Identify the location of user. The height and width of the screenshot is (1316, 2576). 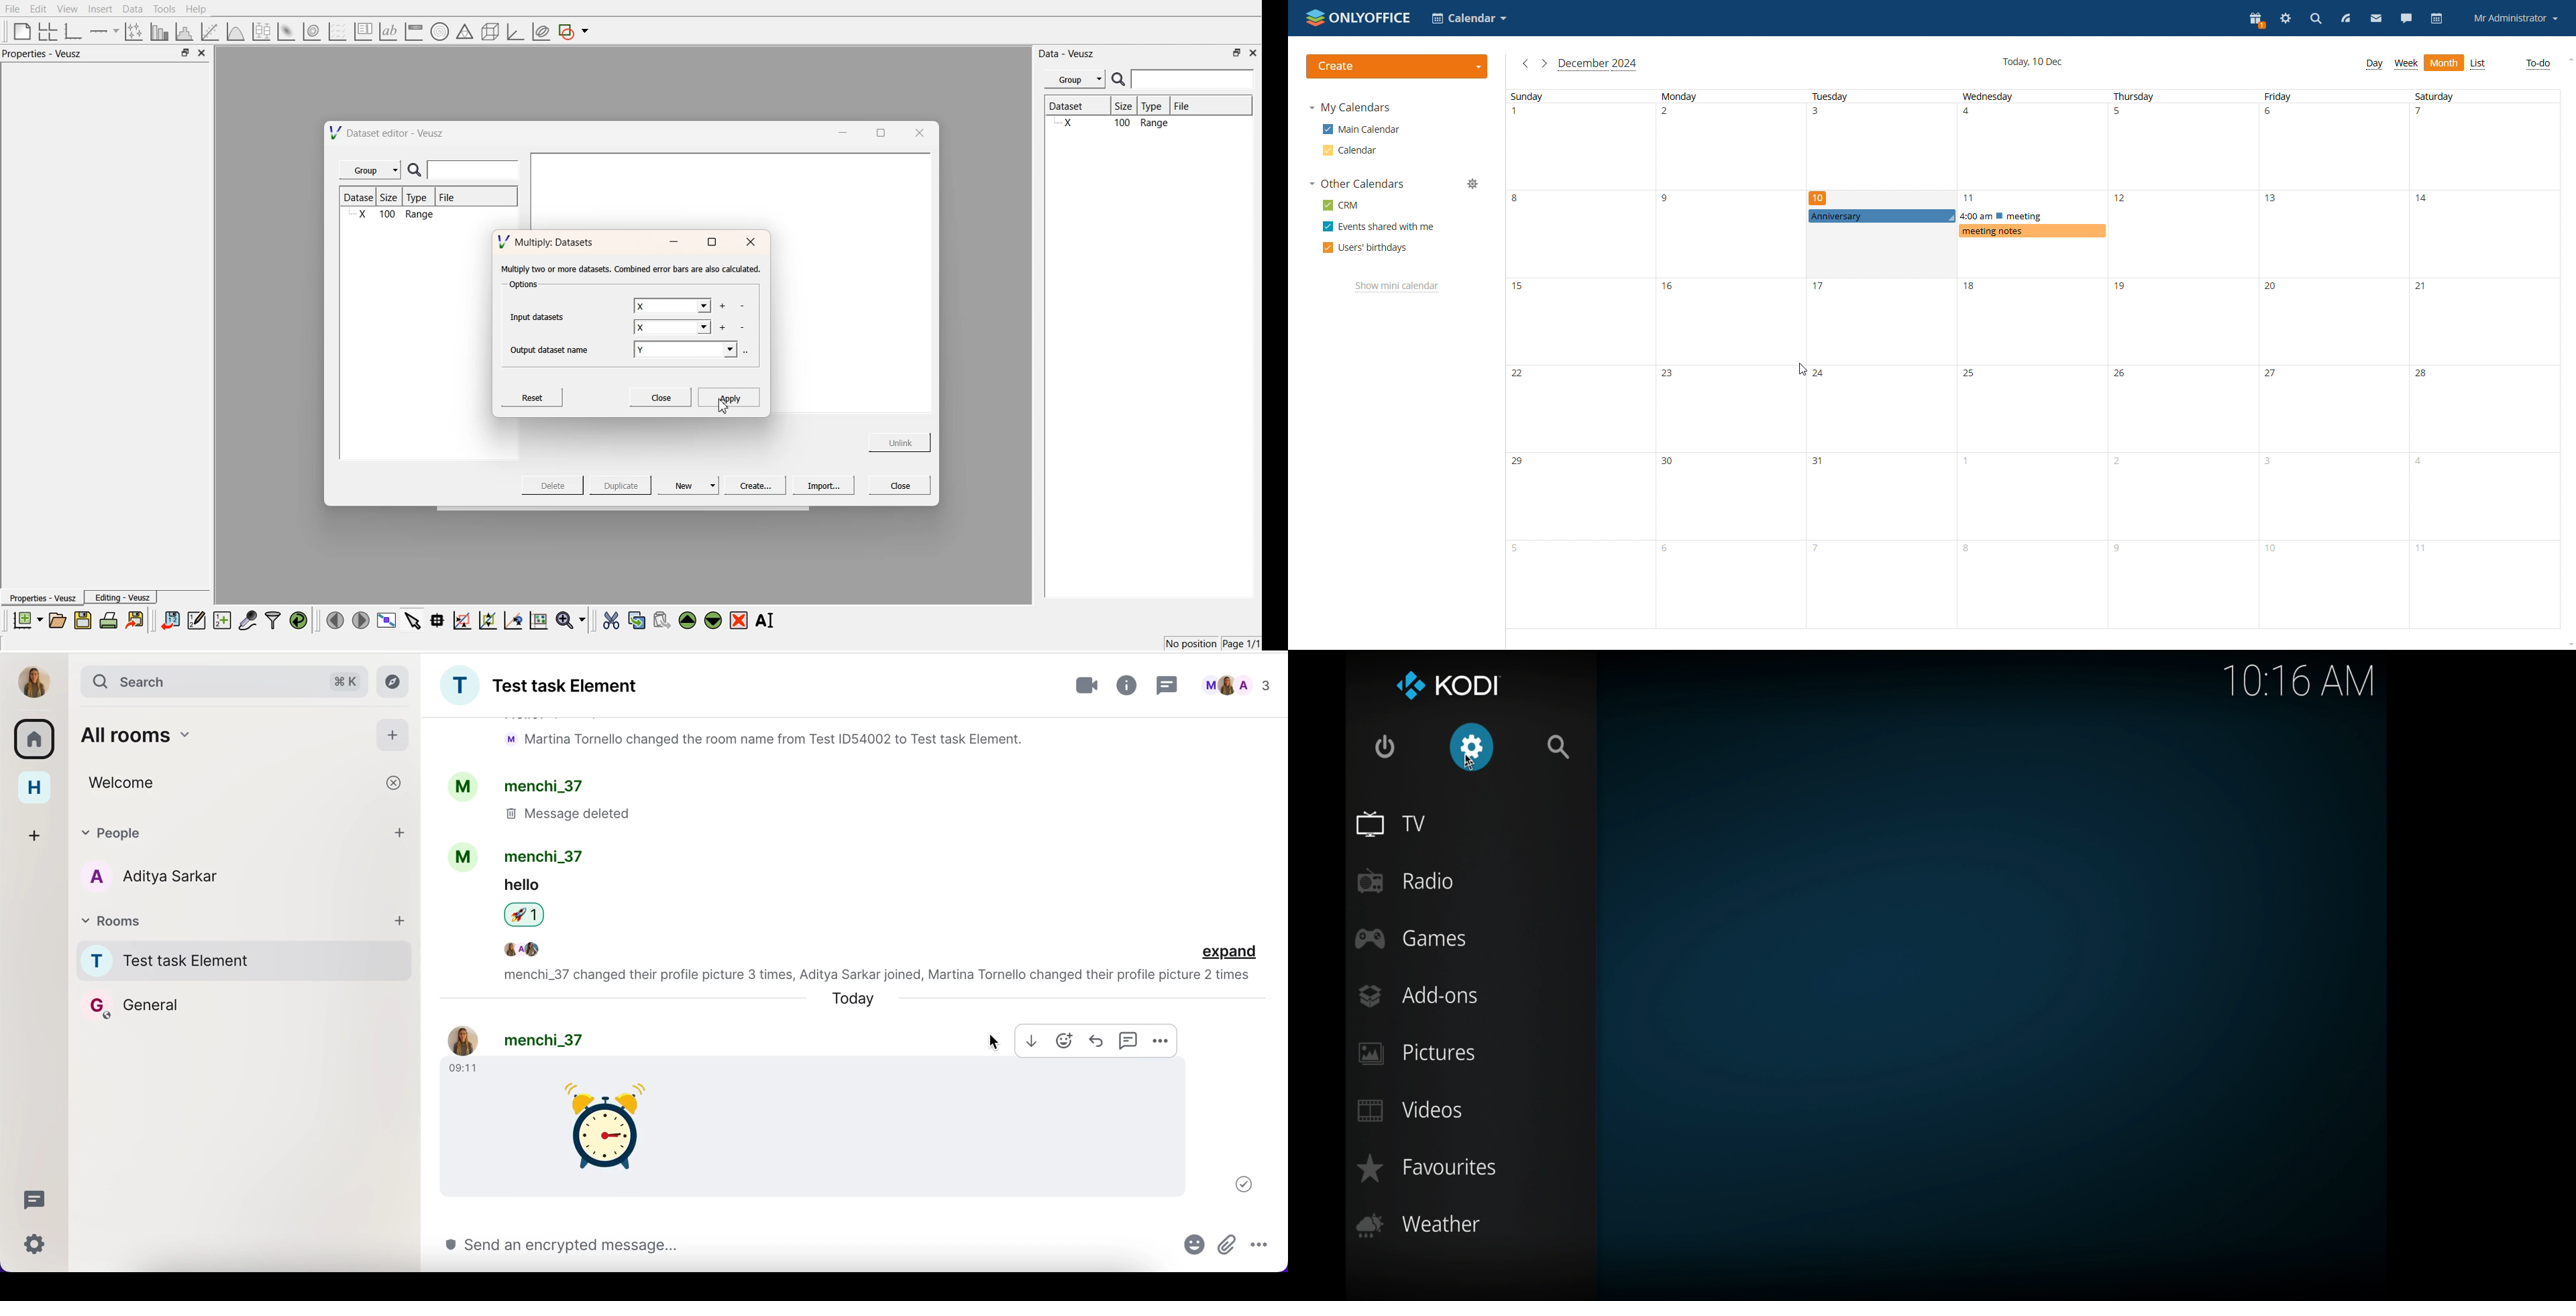
(35, 680).